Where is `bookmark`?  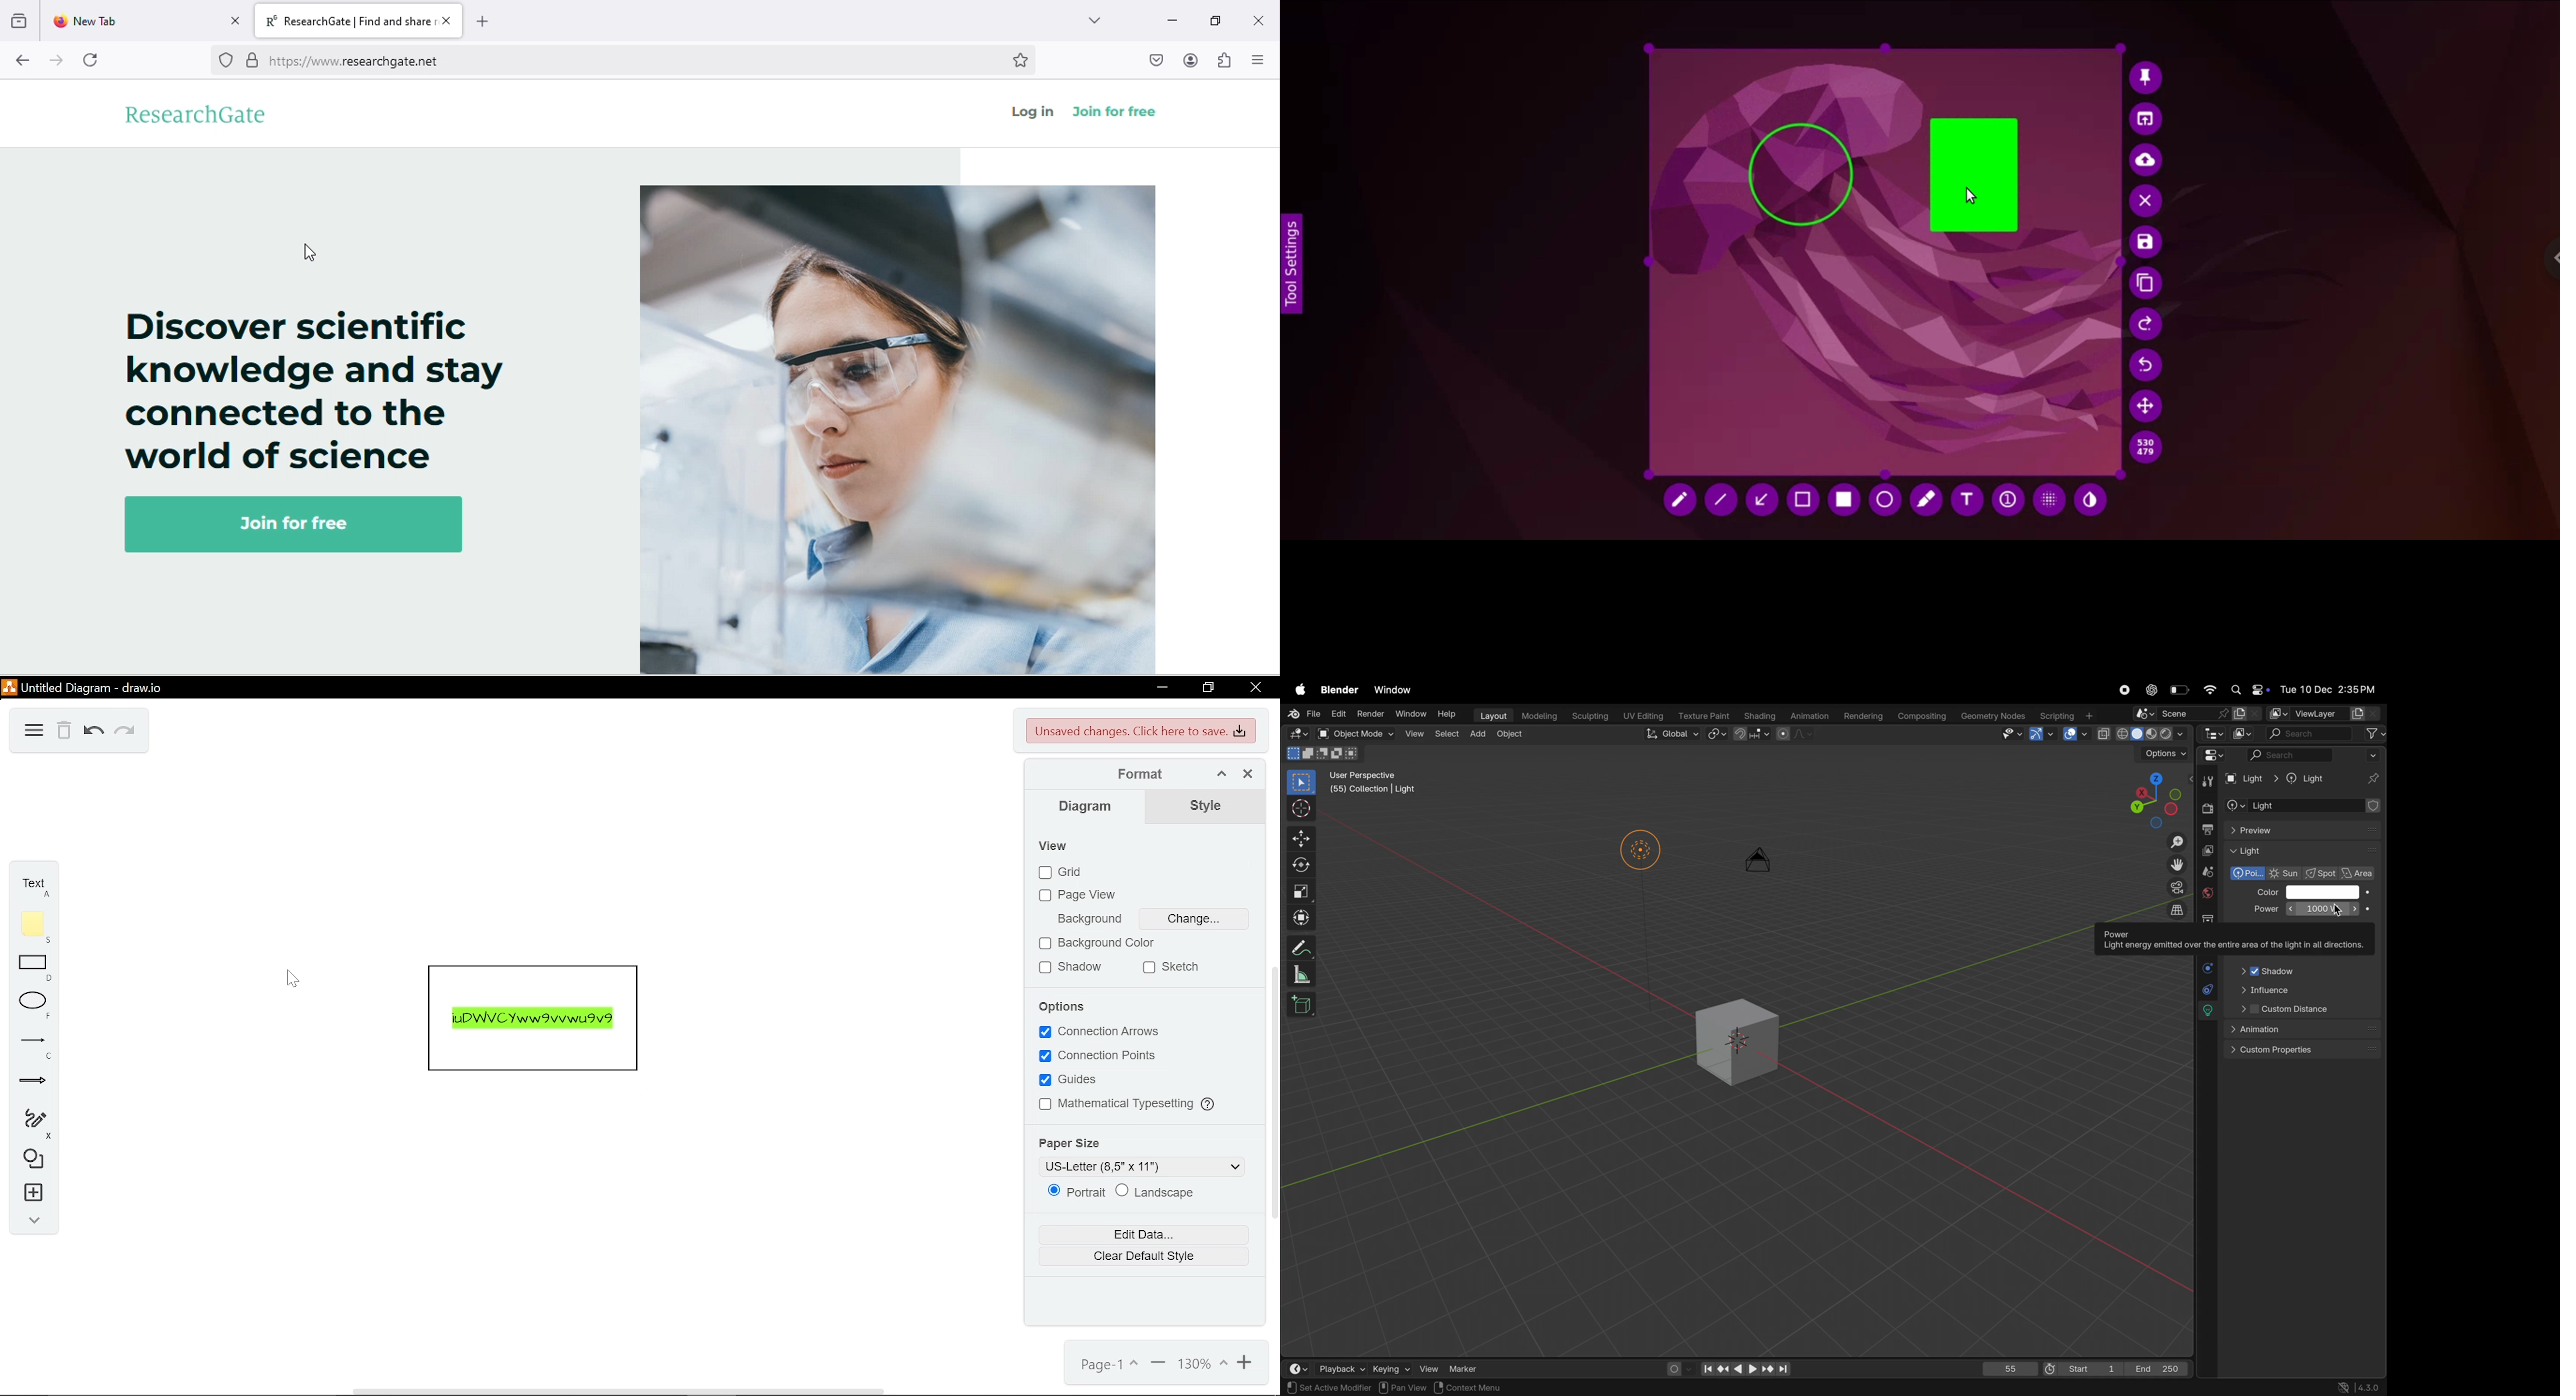 bookmark is located at coordinates (1024, 60).